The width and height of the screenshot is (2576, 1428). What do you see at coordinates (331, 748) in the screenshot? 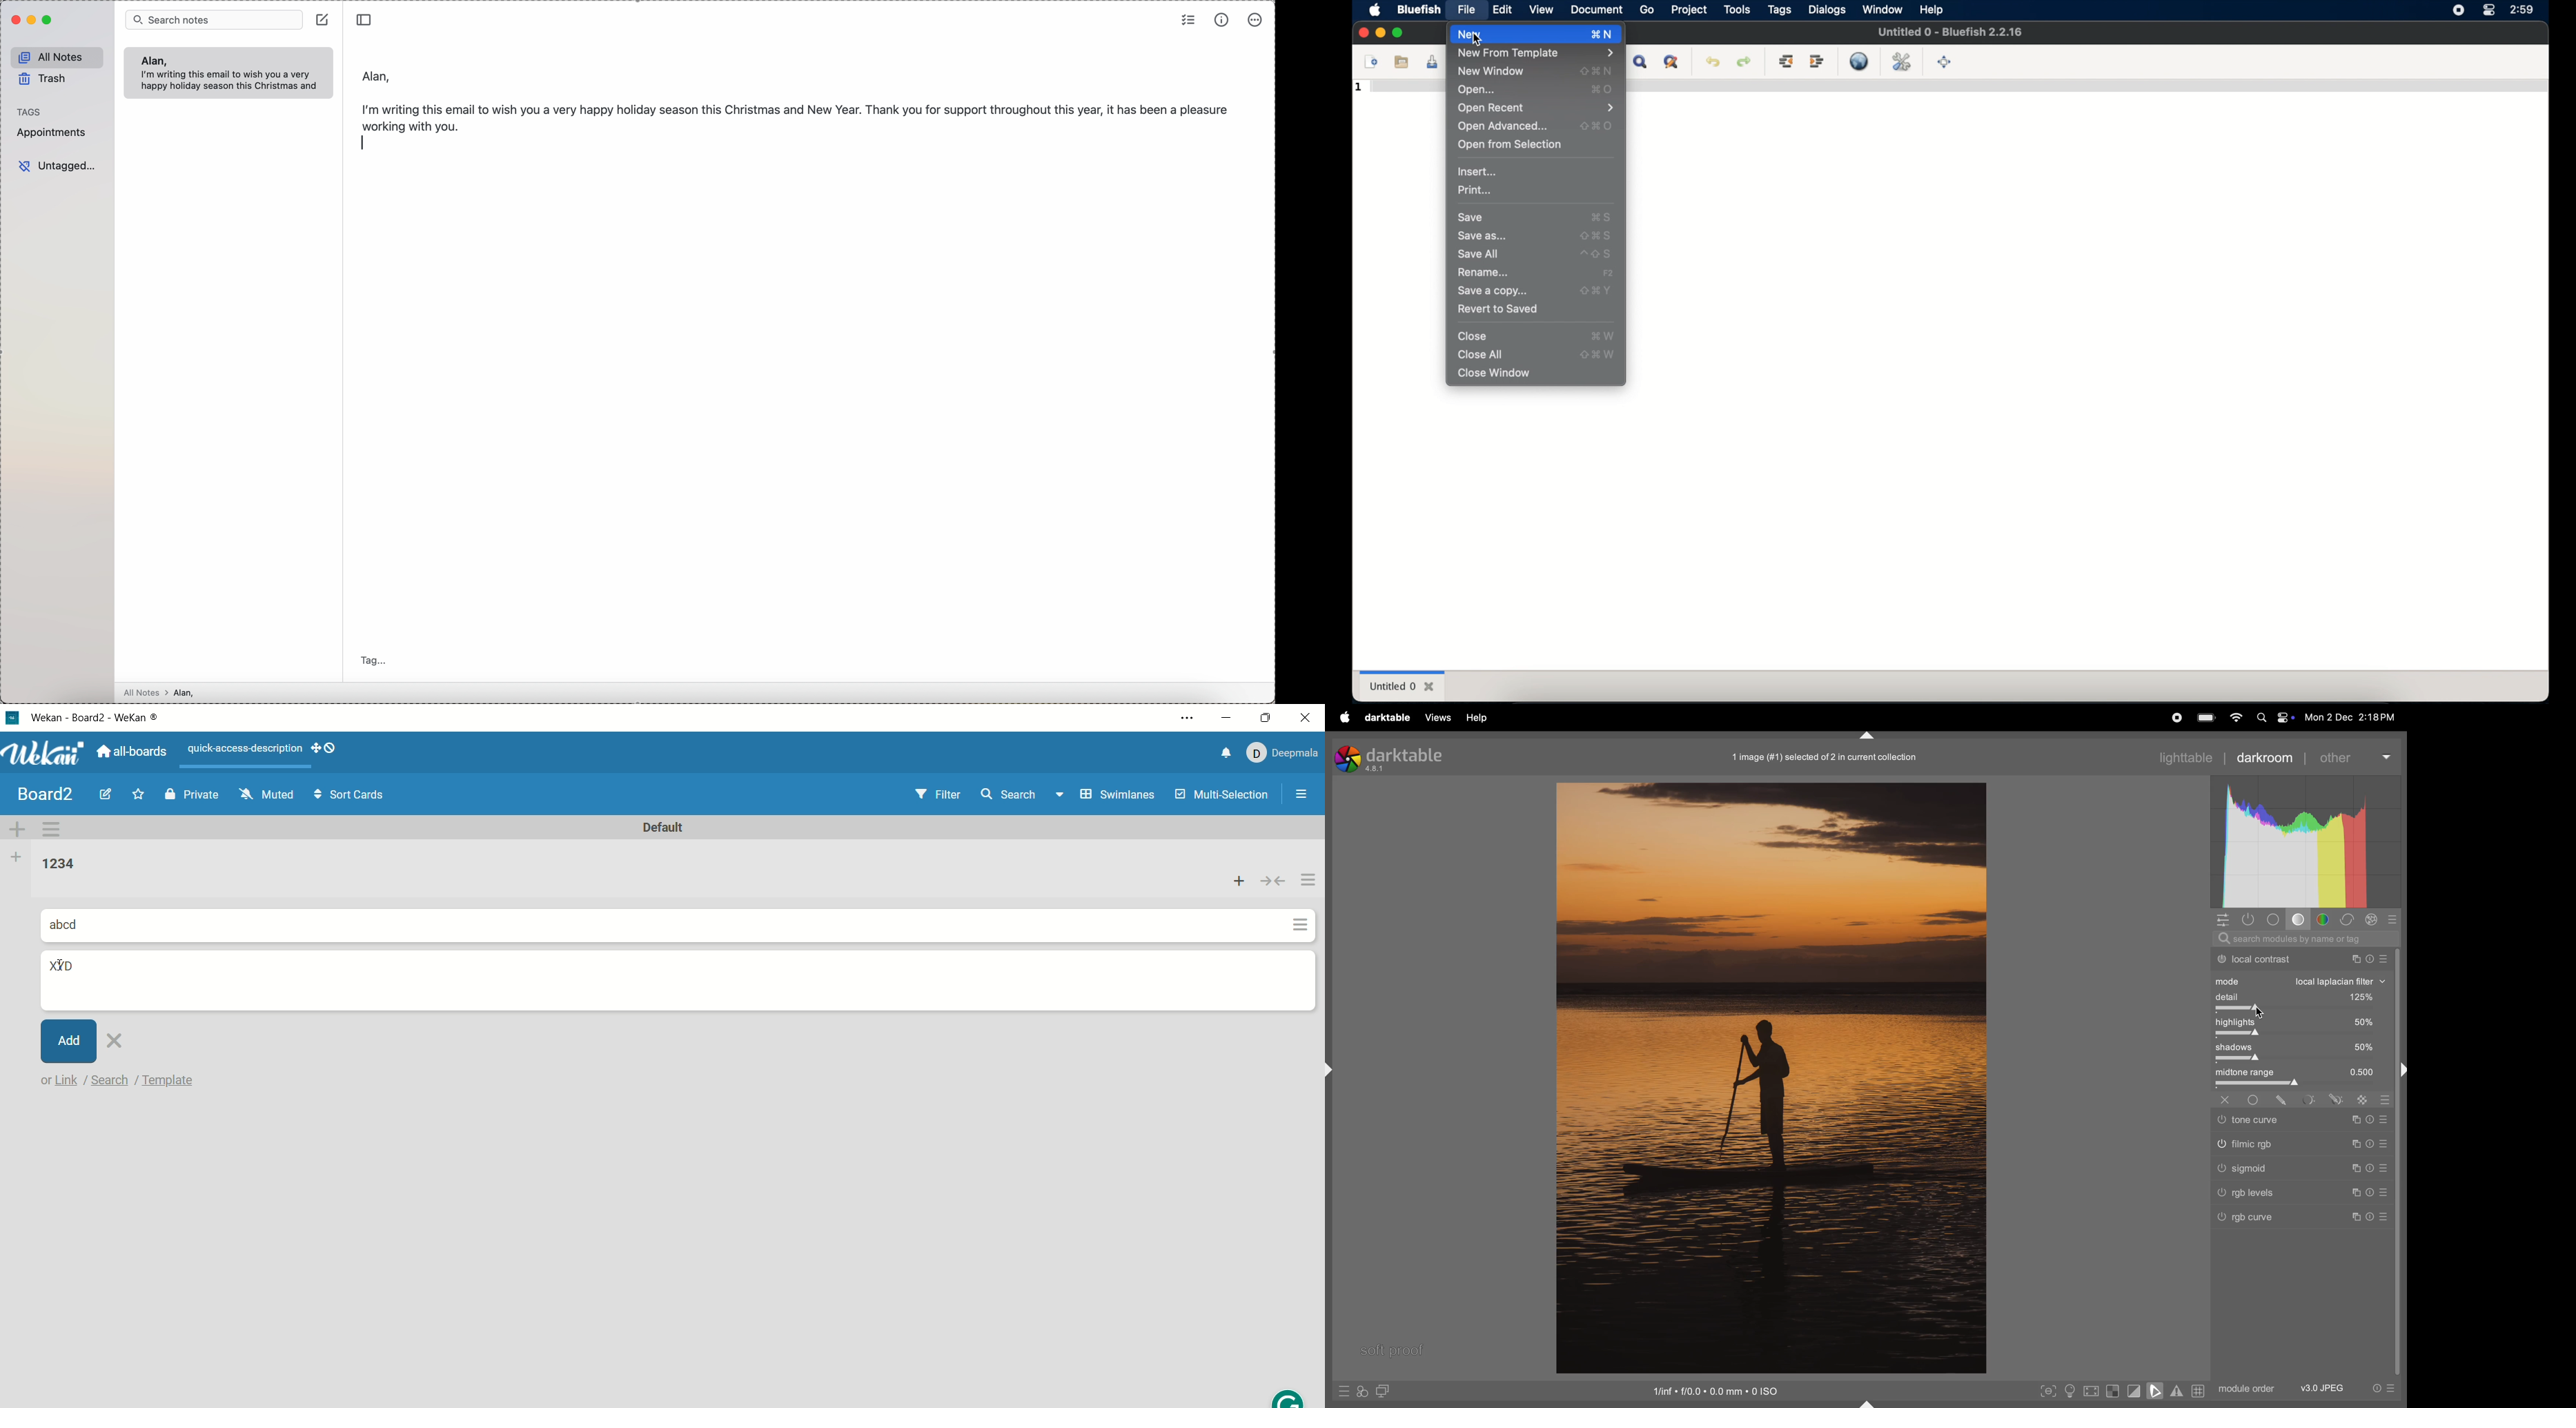
I see `show-desktop-drag-handles` at bounding box center [331, 748].